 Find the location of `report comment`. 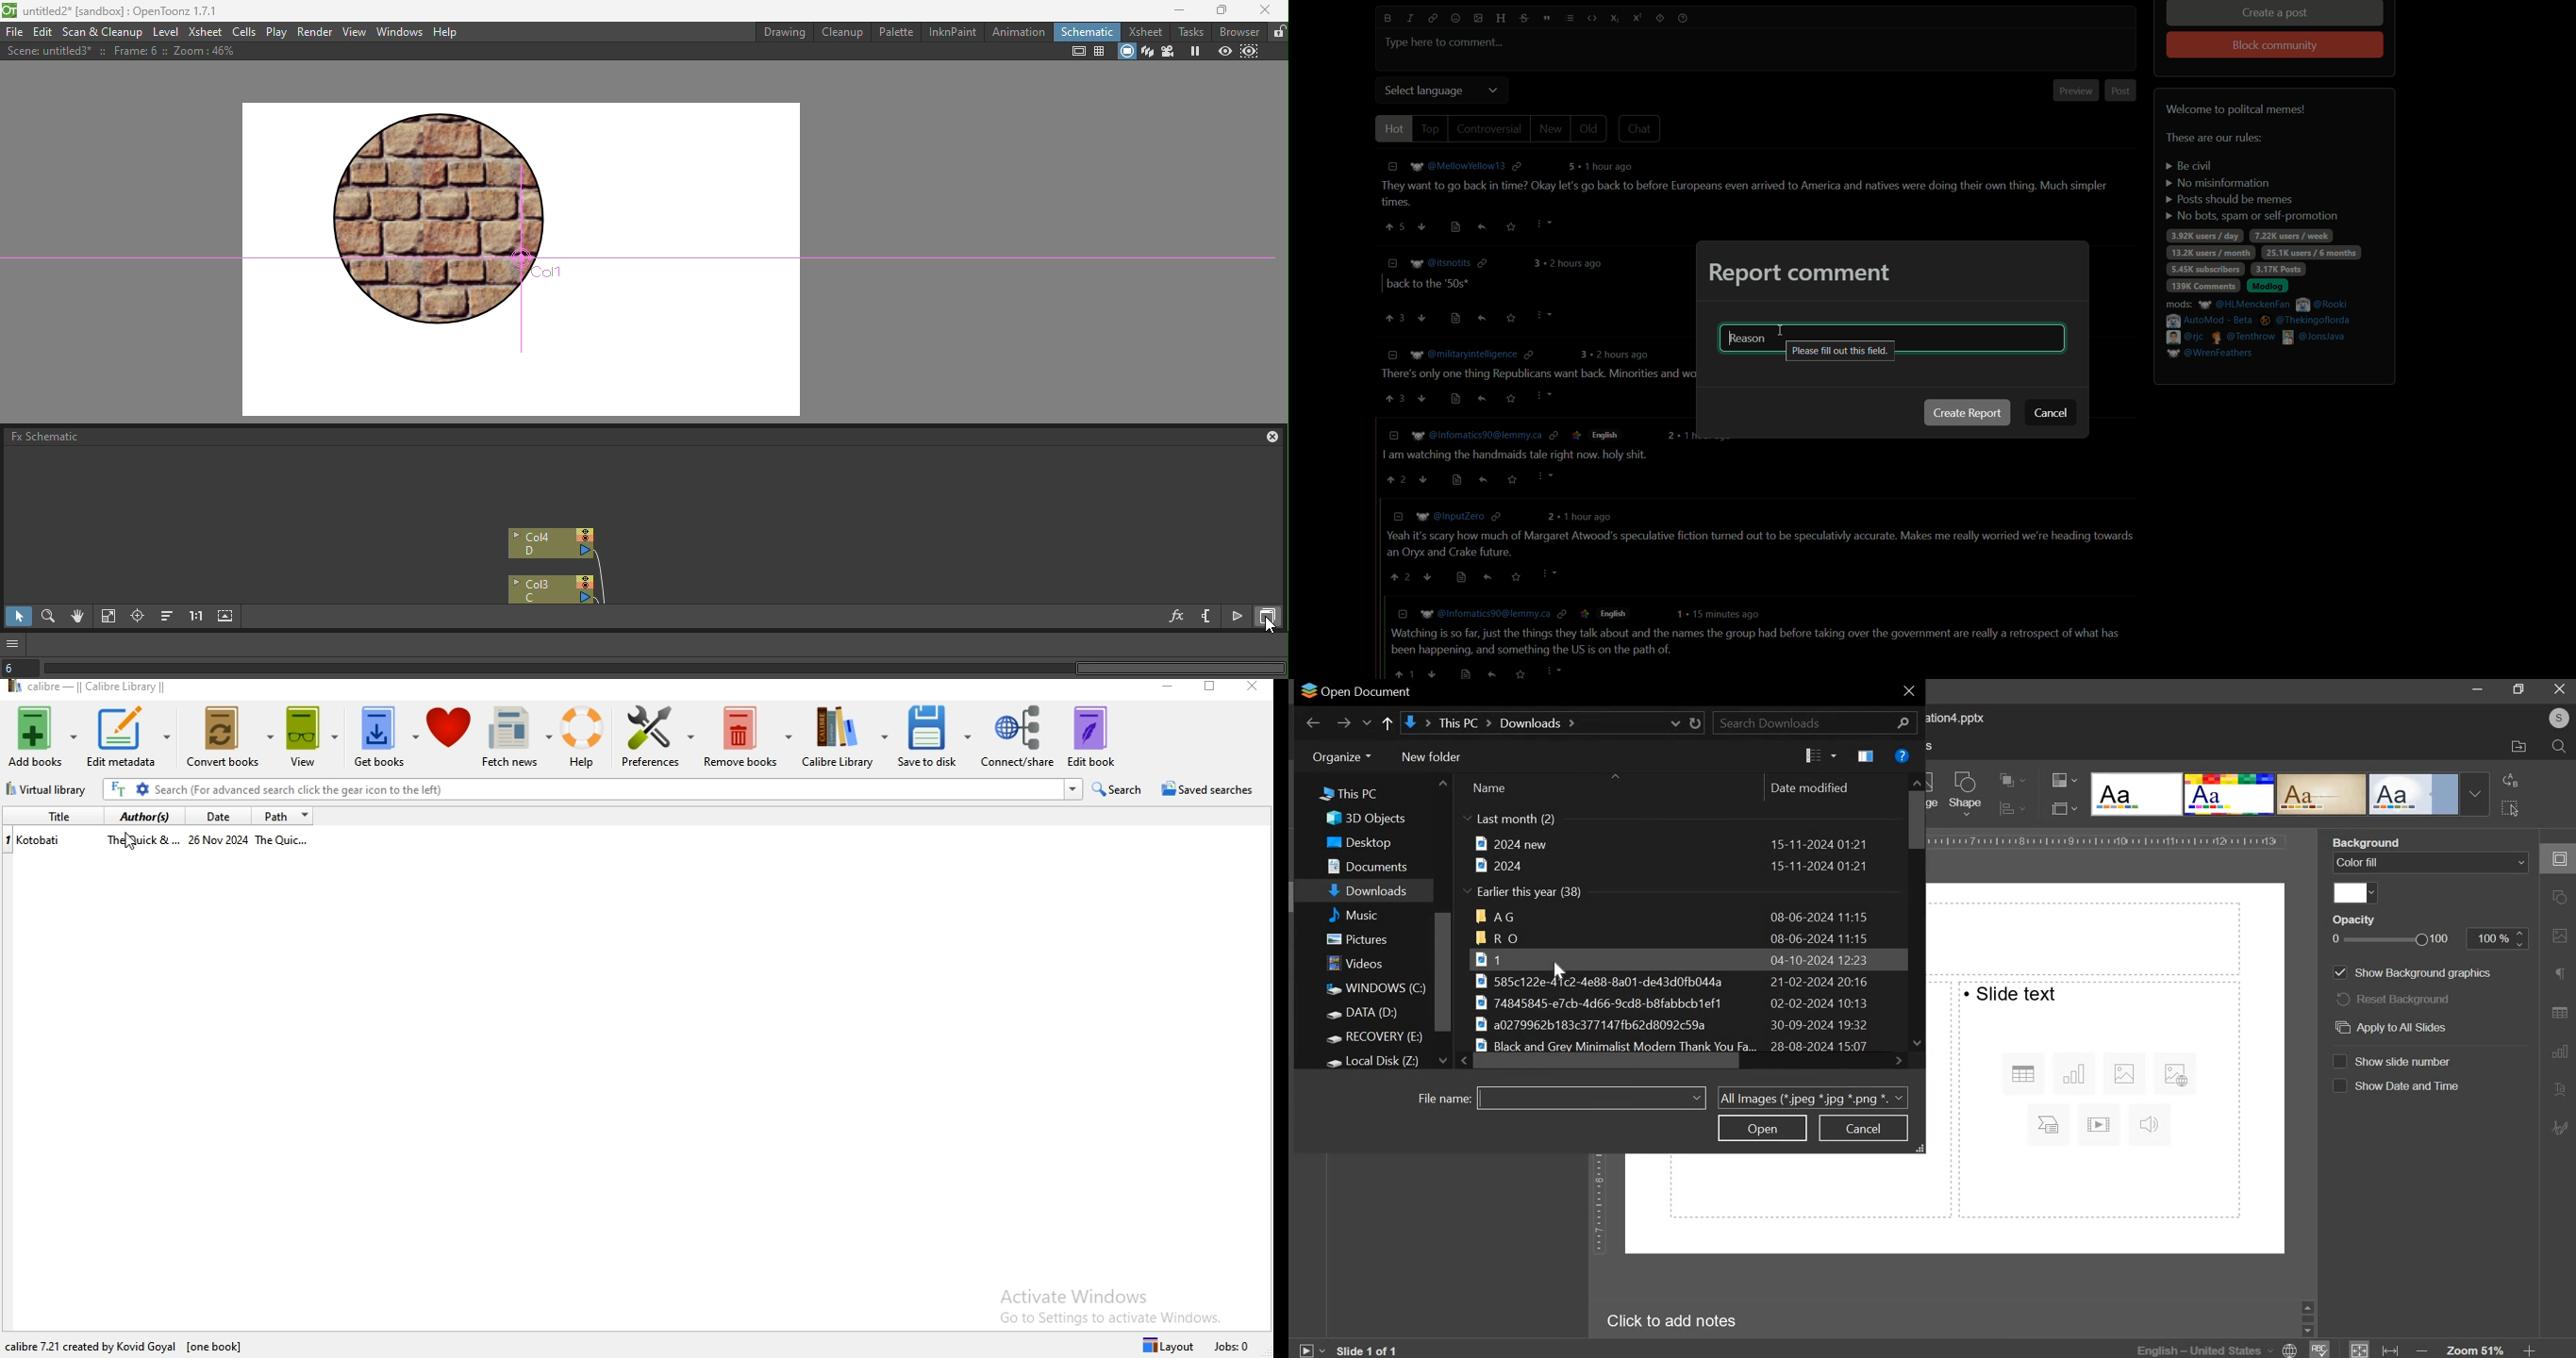

report comment is located at coordinates (1802, 273).